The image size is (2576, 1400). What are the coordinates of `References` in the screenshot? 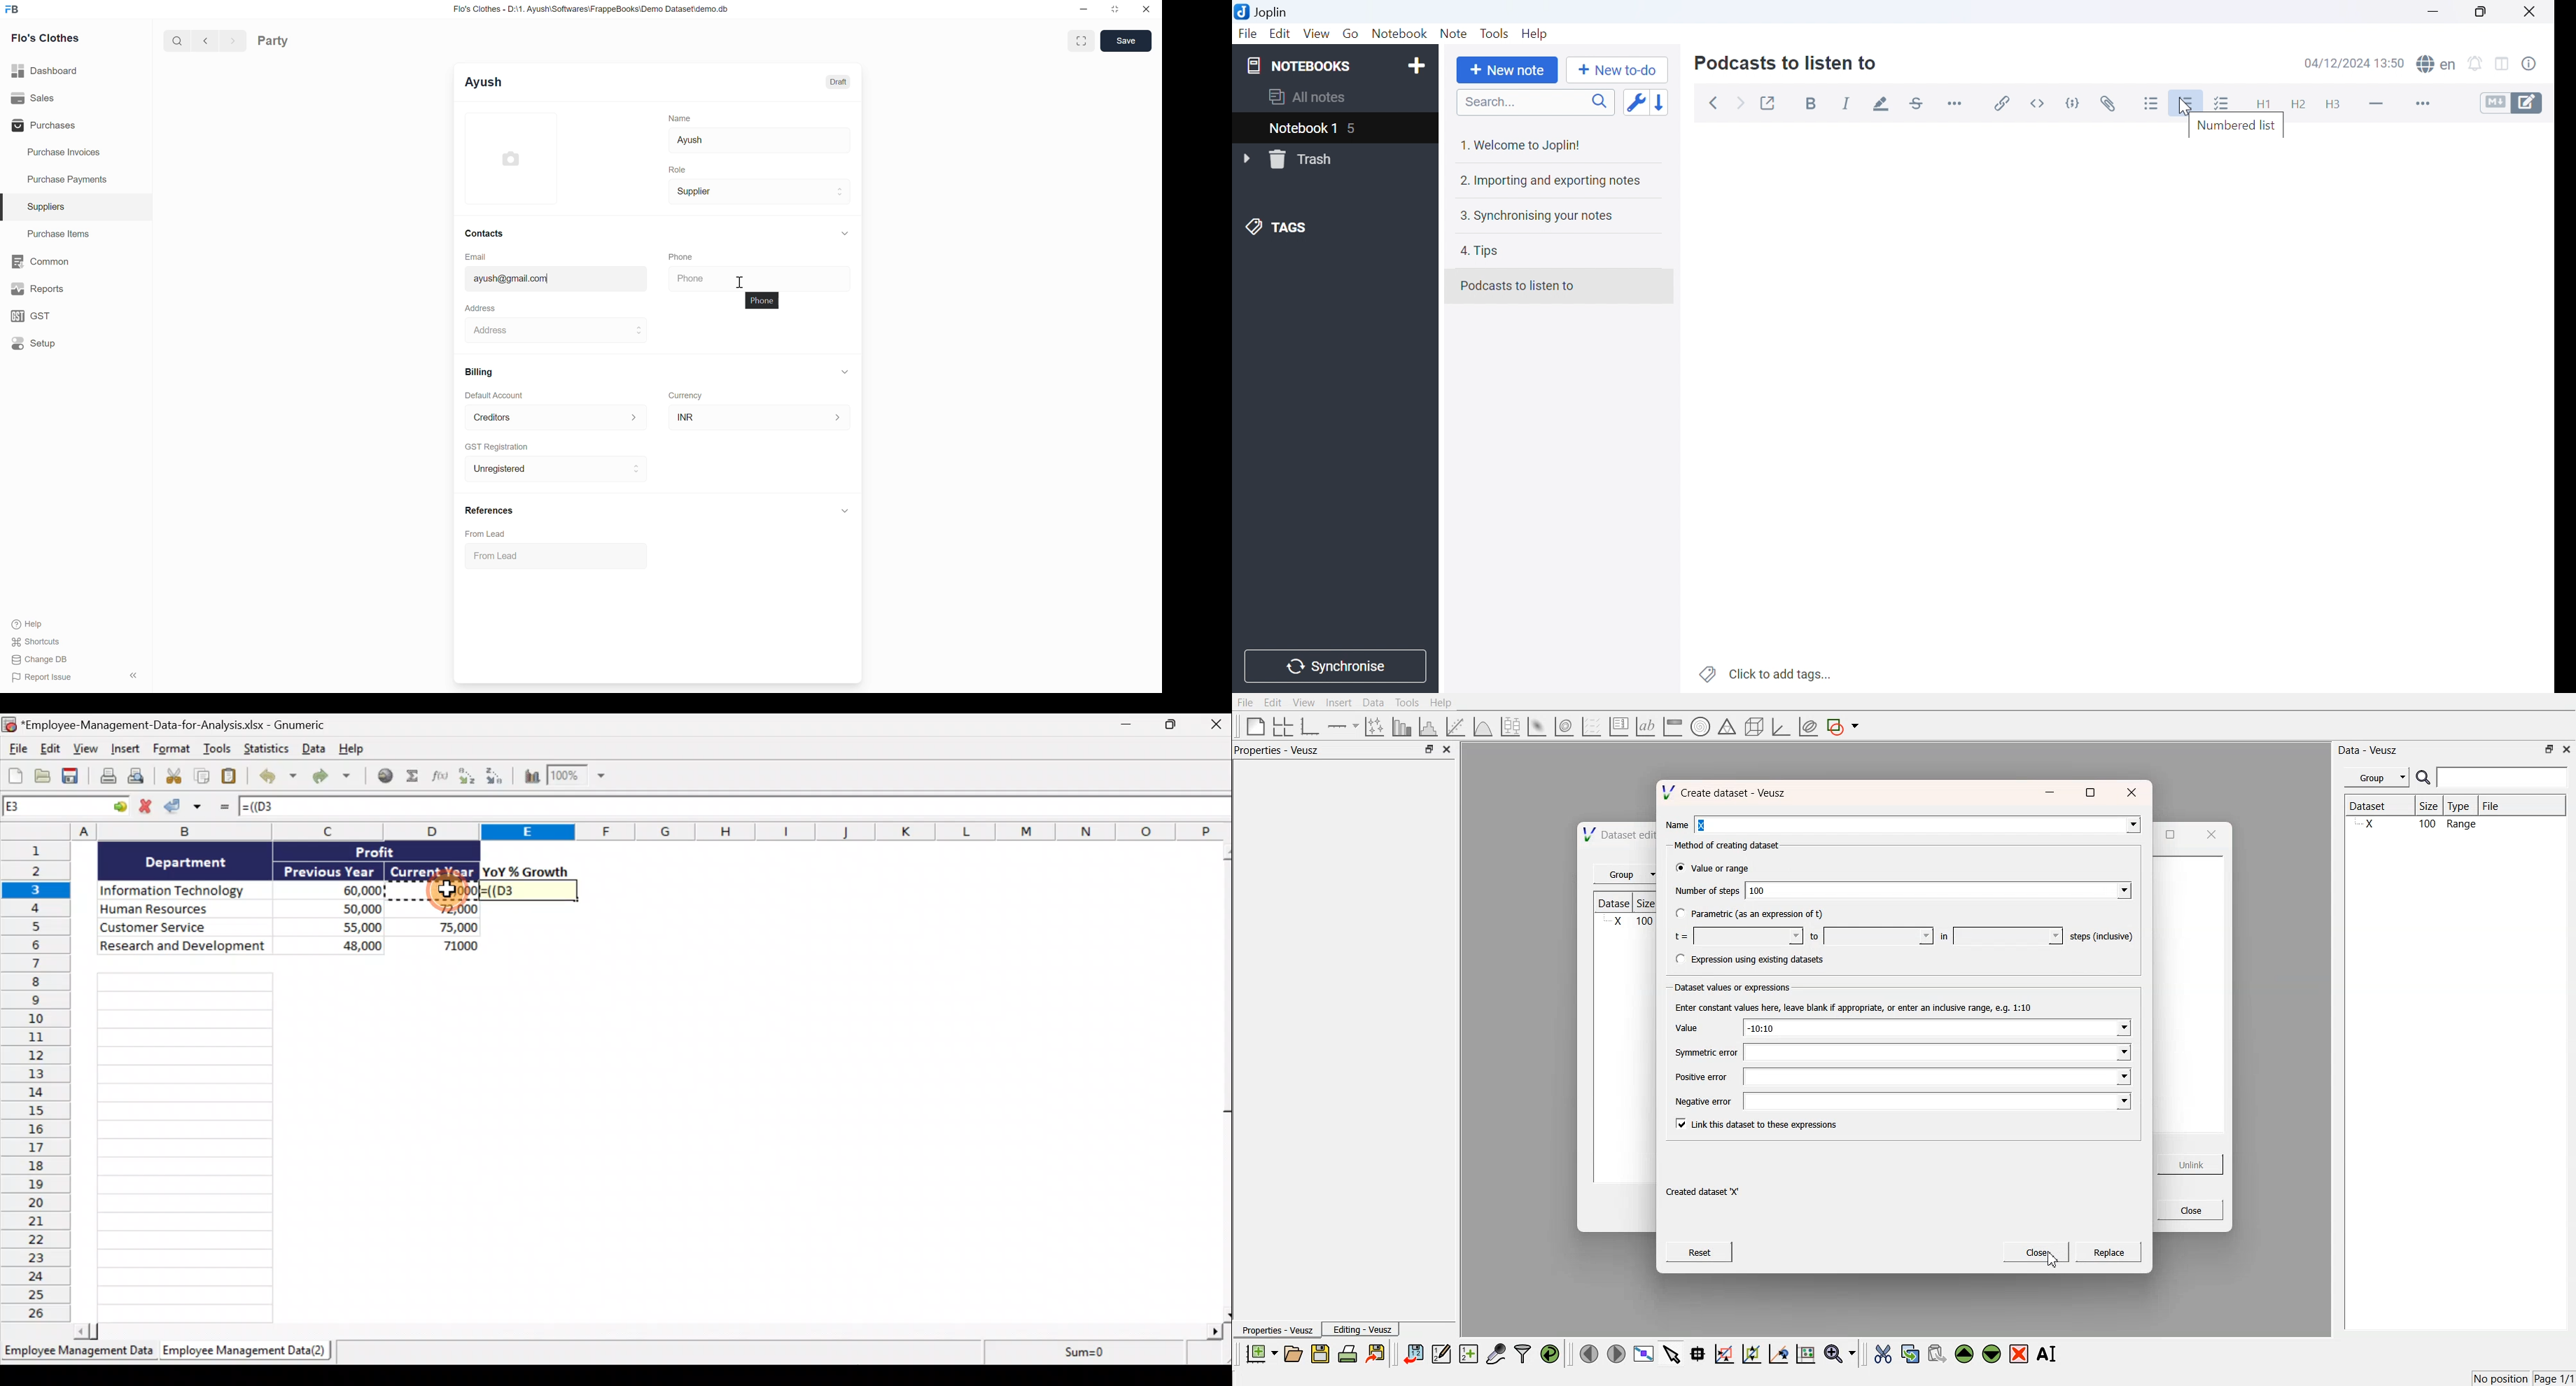 It's located at (490, 510).